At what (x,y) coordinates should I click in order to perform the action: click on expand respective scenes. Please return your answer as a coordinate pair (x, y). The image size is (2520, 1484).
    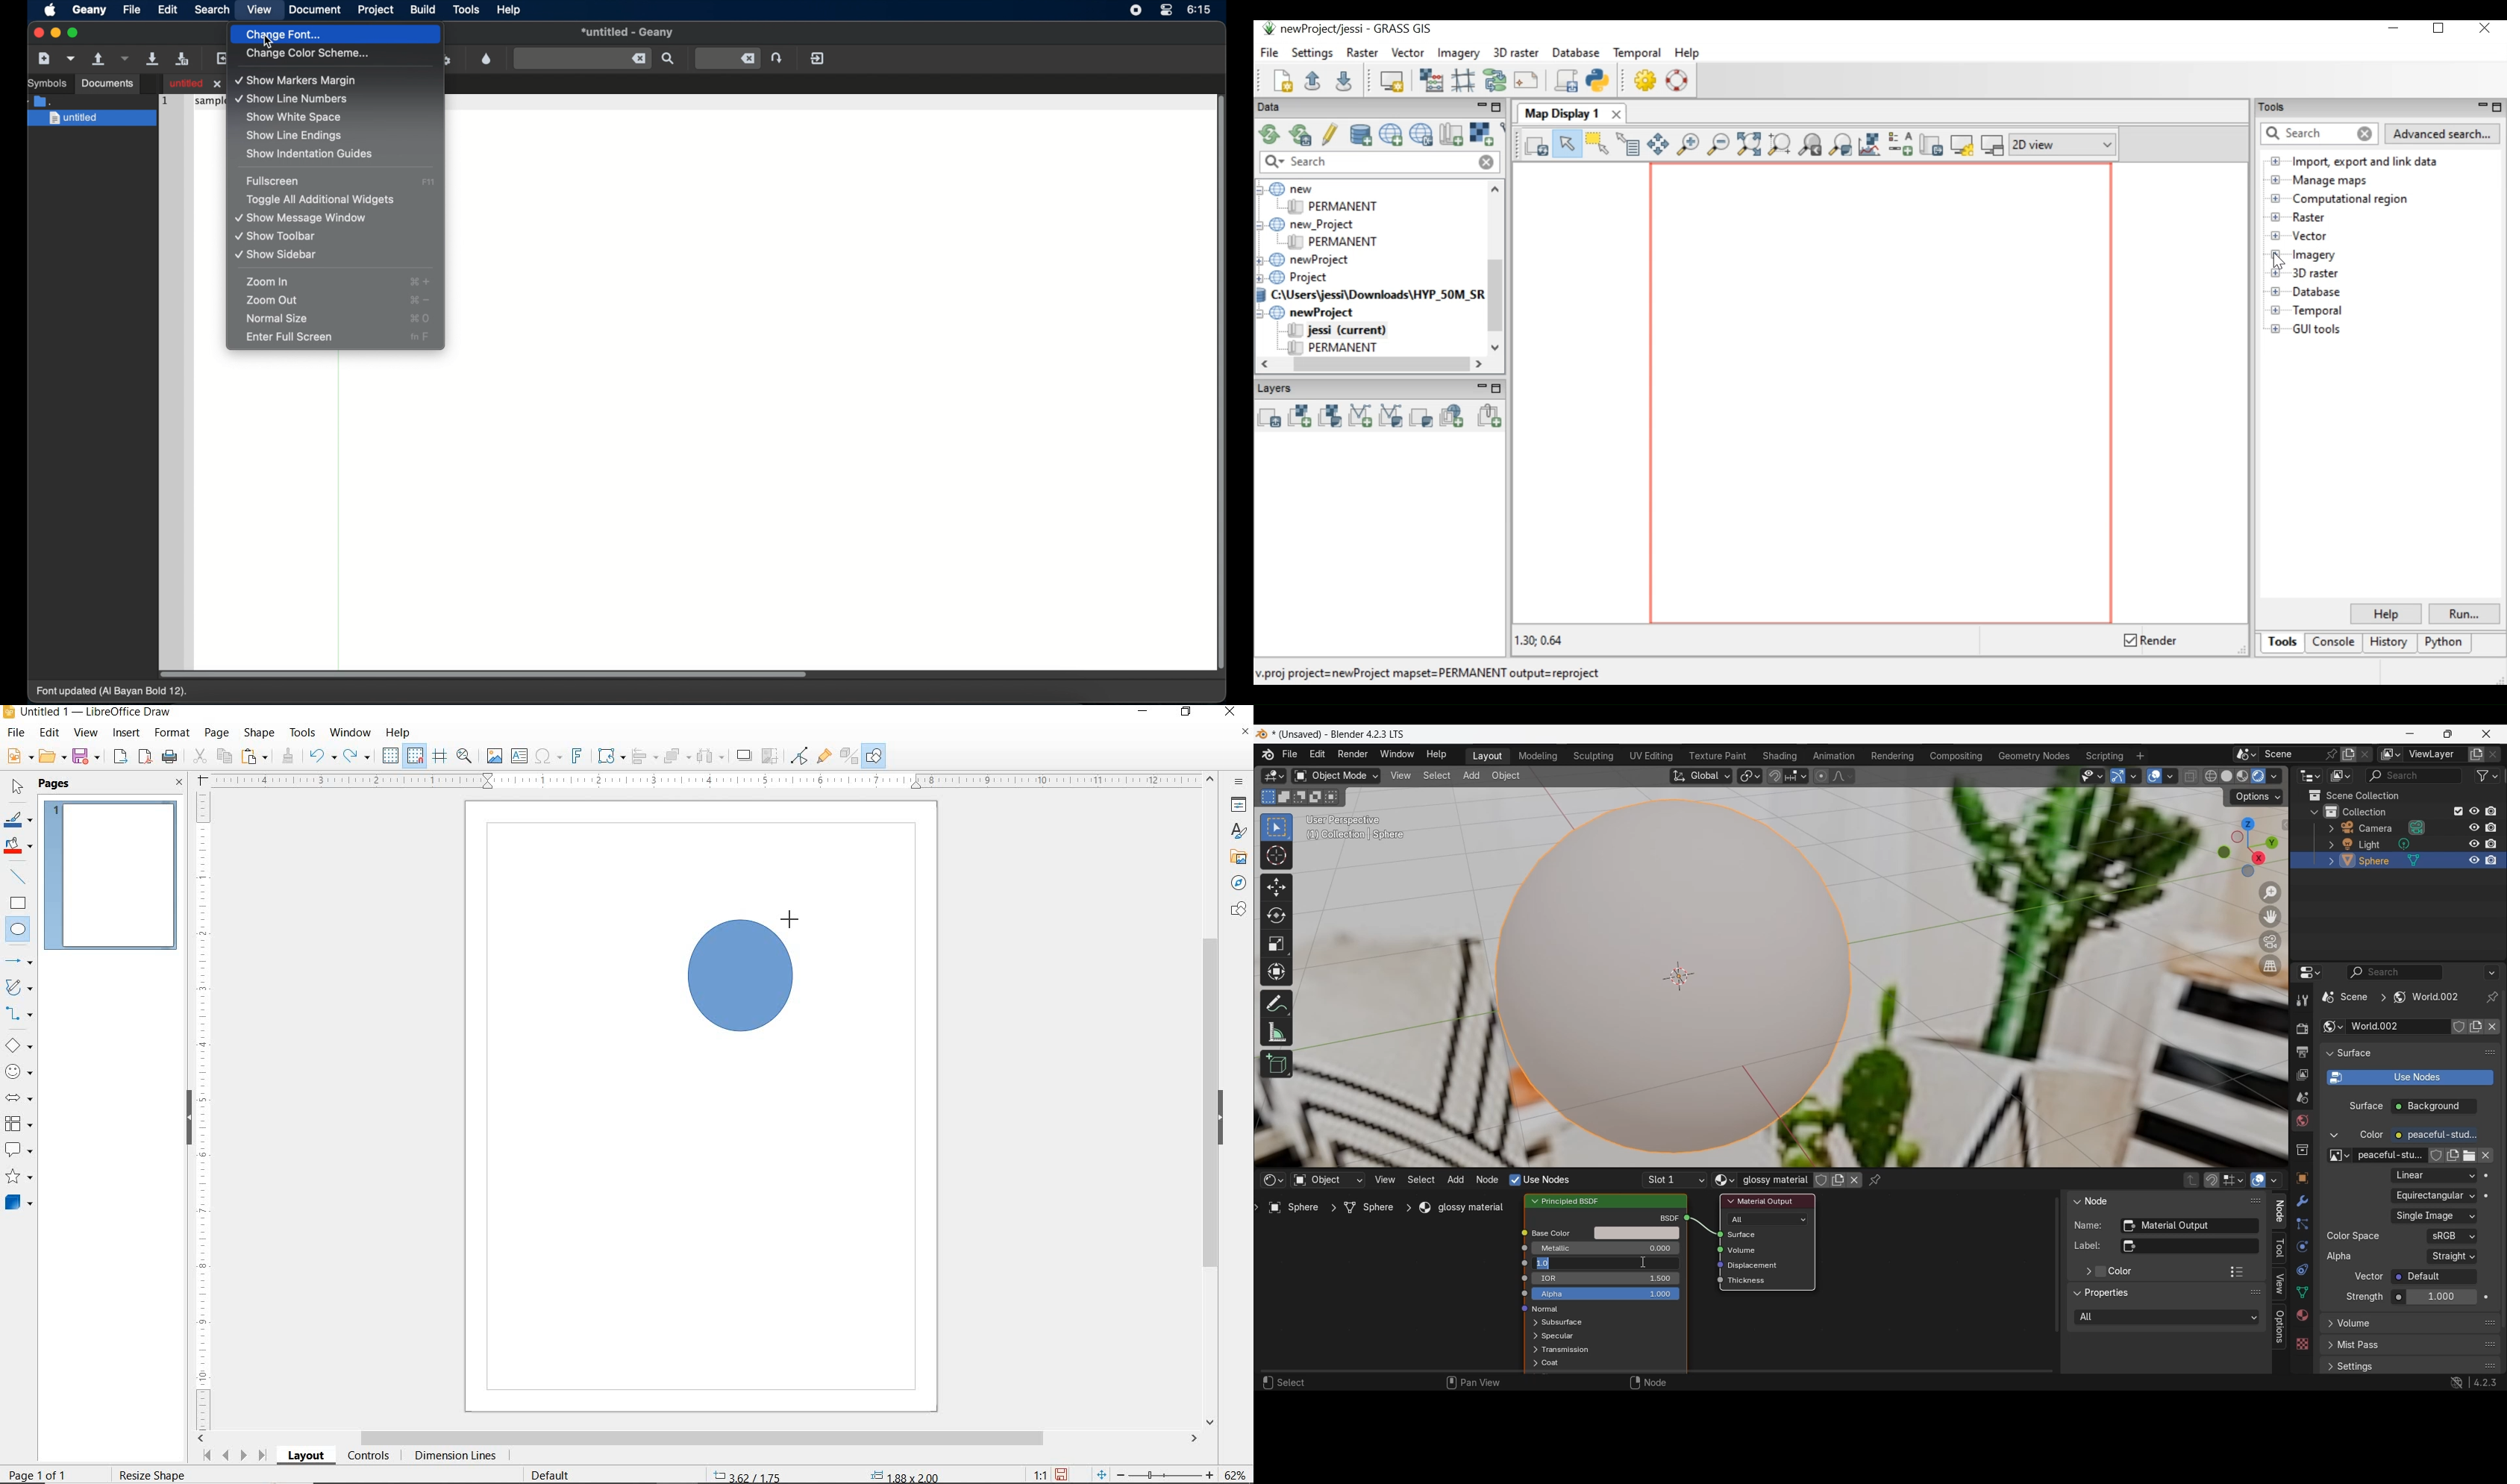
    Looking at the image, I should click on (1533, 1350).